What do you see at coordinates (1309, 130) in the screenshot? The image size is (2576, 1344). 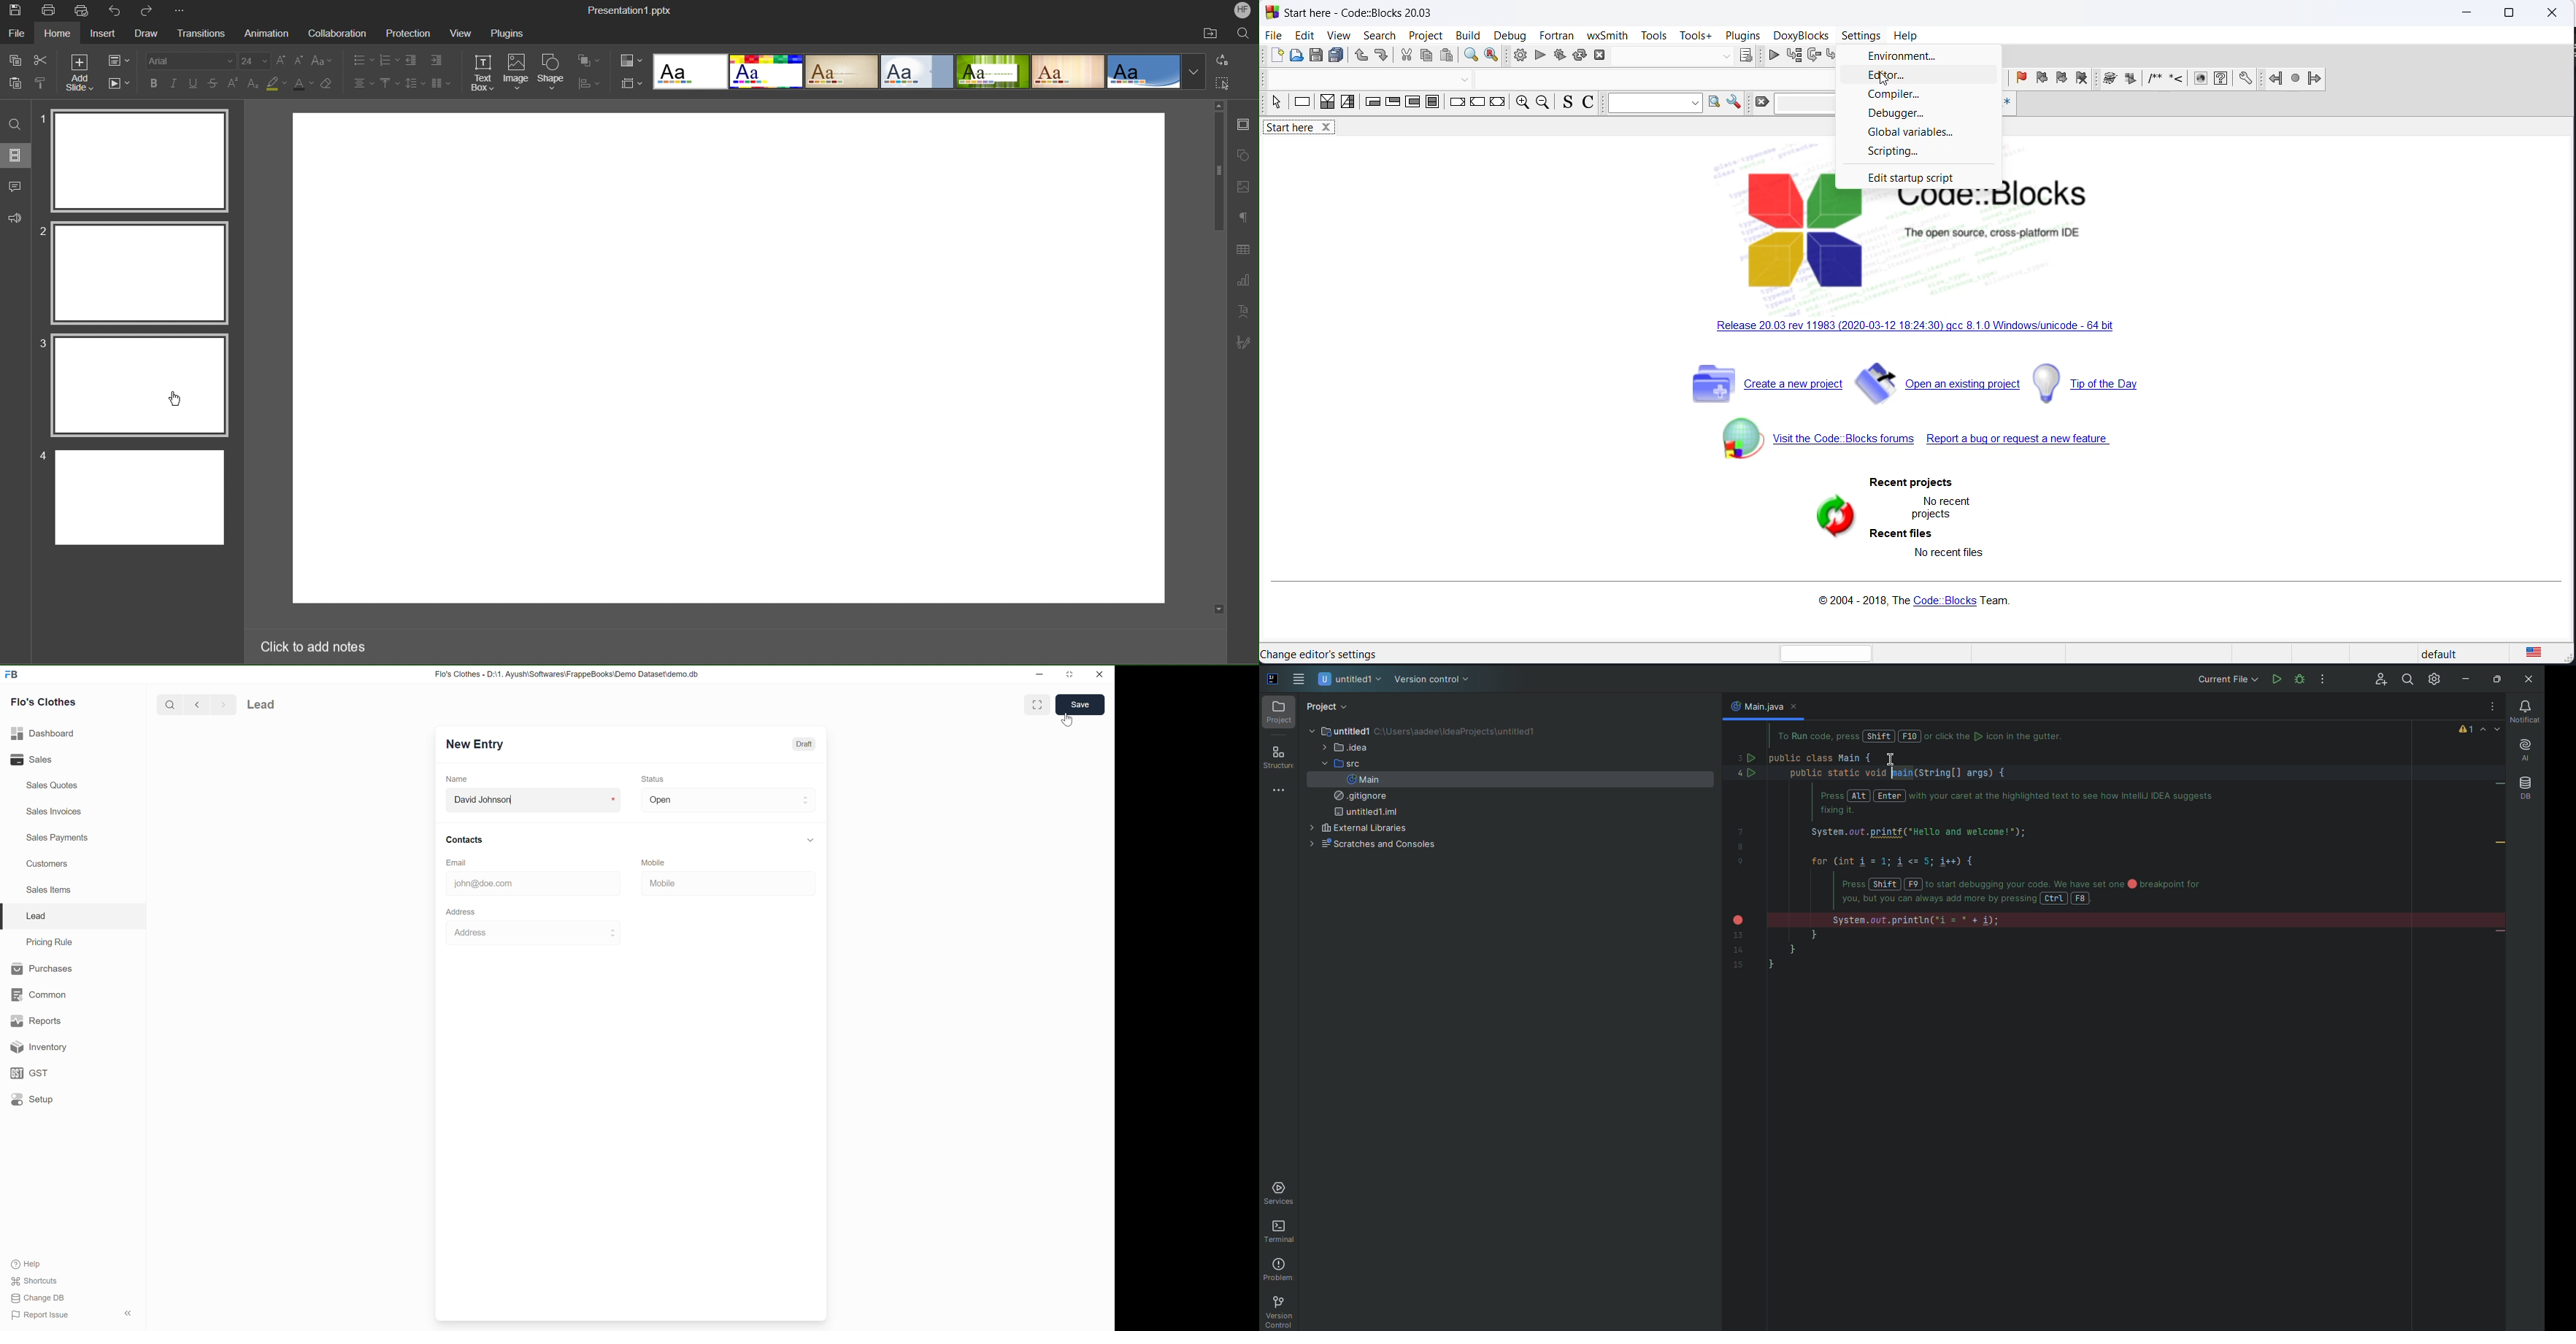 I see `start here tab` at bounding box center [1309, 130].